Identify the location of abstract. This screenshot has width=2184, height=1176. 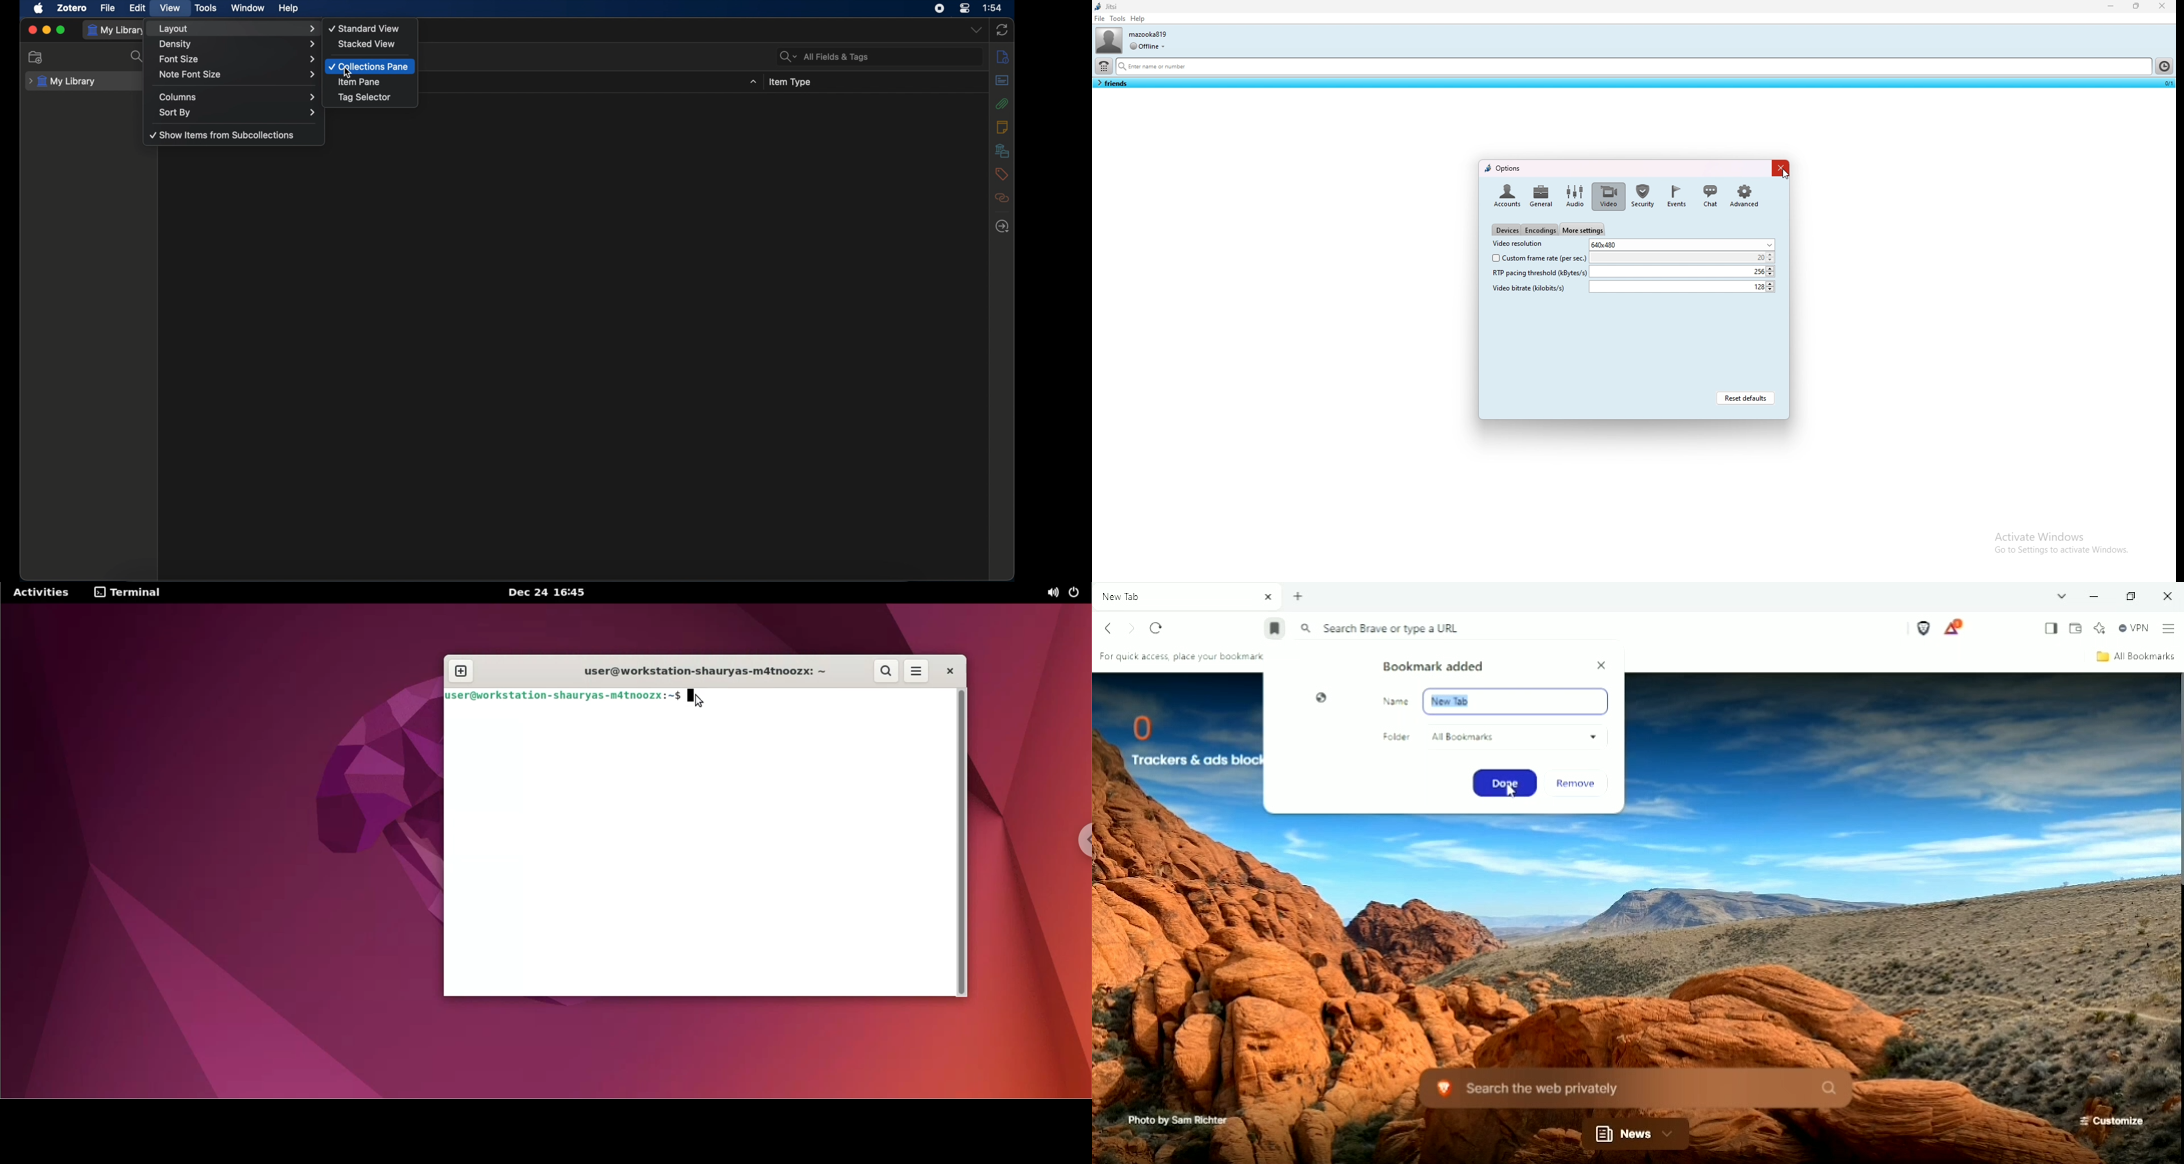
(1003, 81).